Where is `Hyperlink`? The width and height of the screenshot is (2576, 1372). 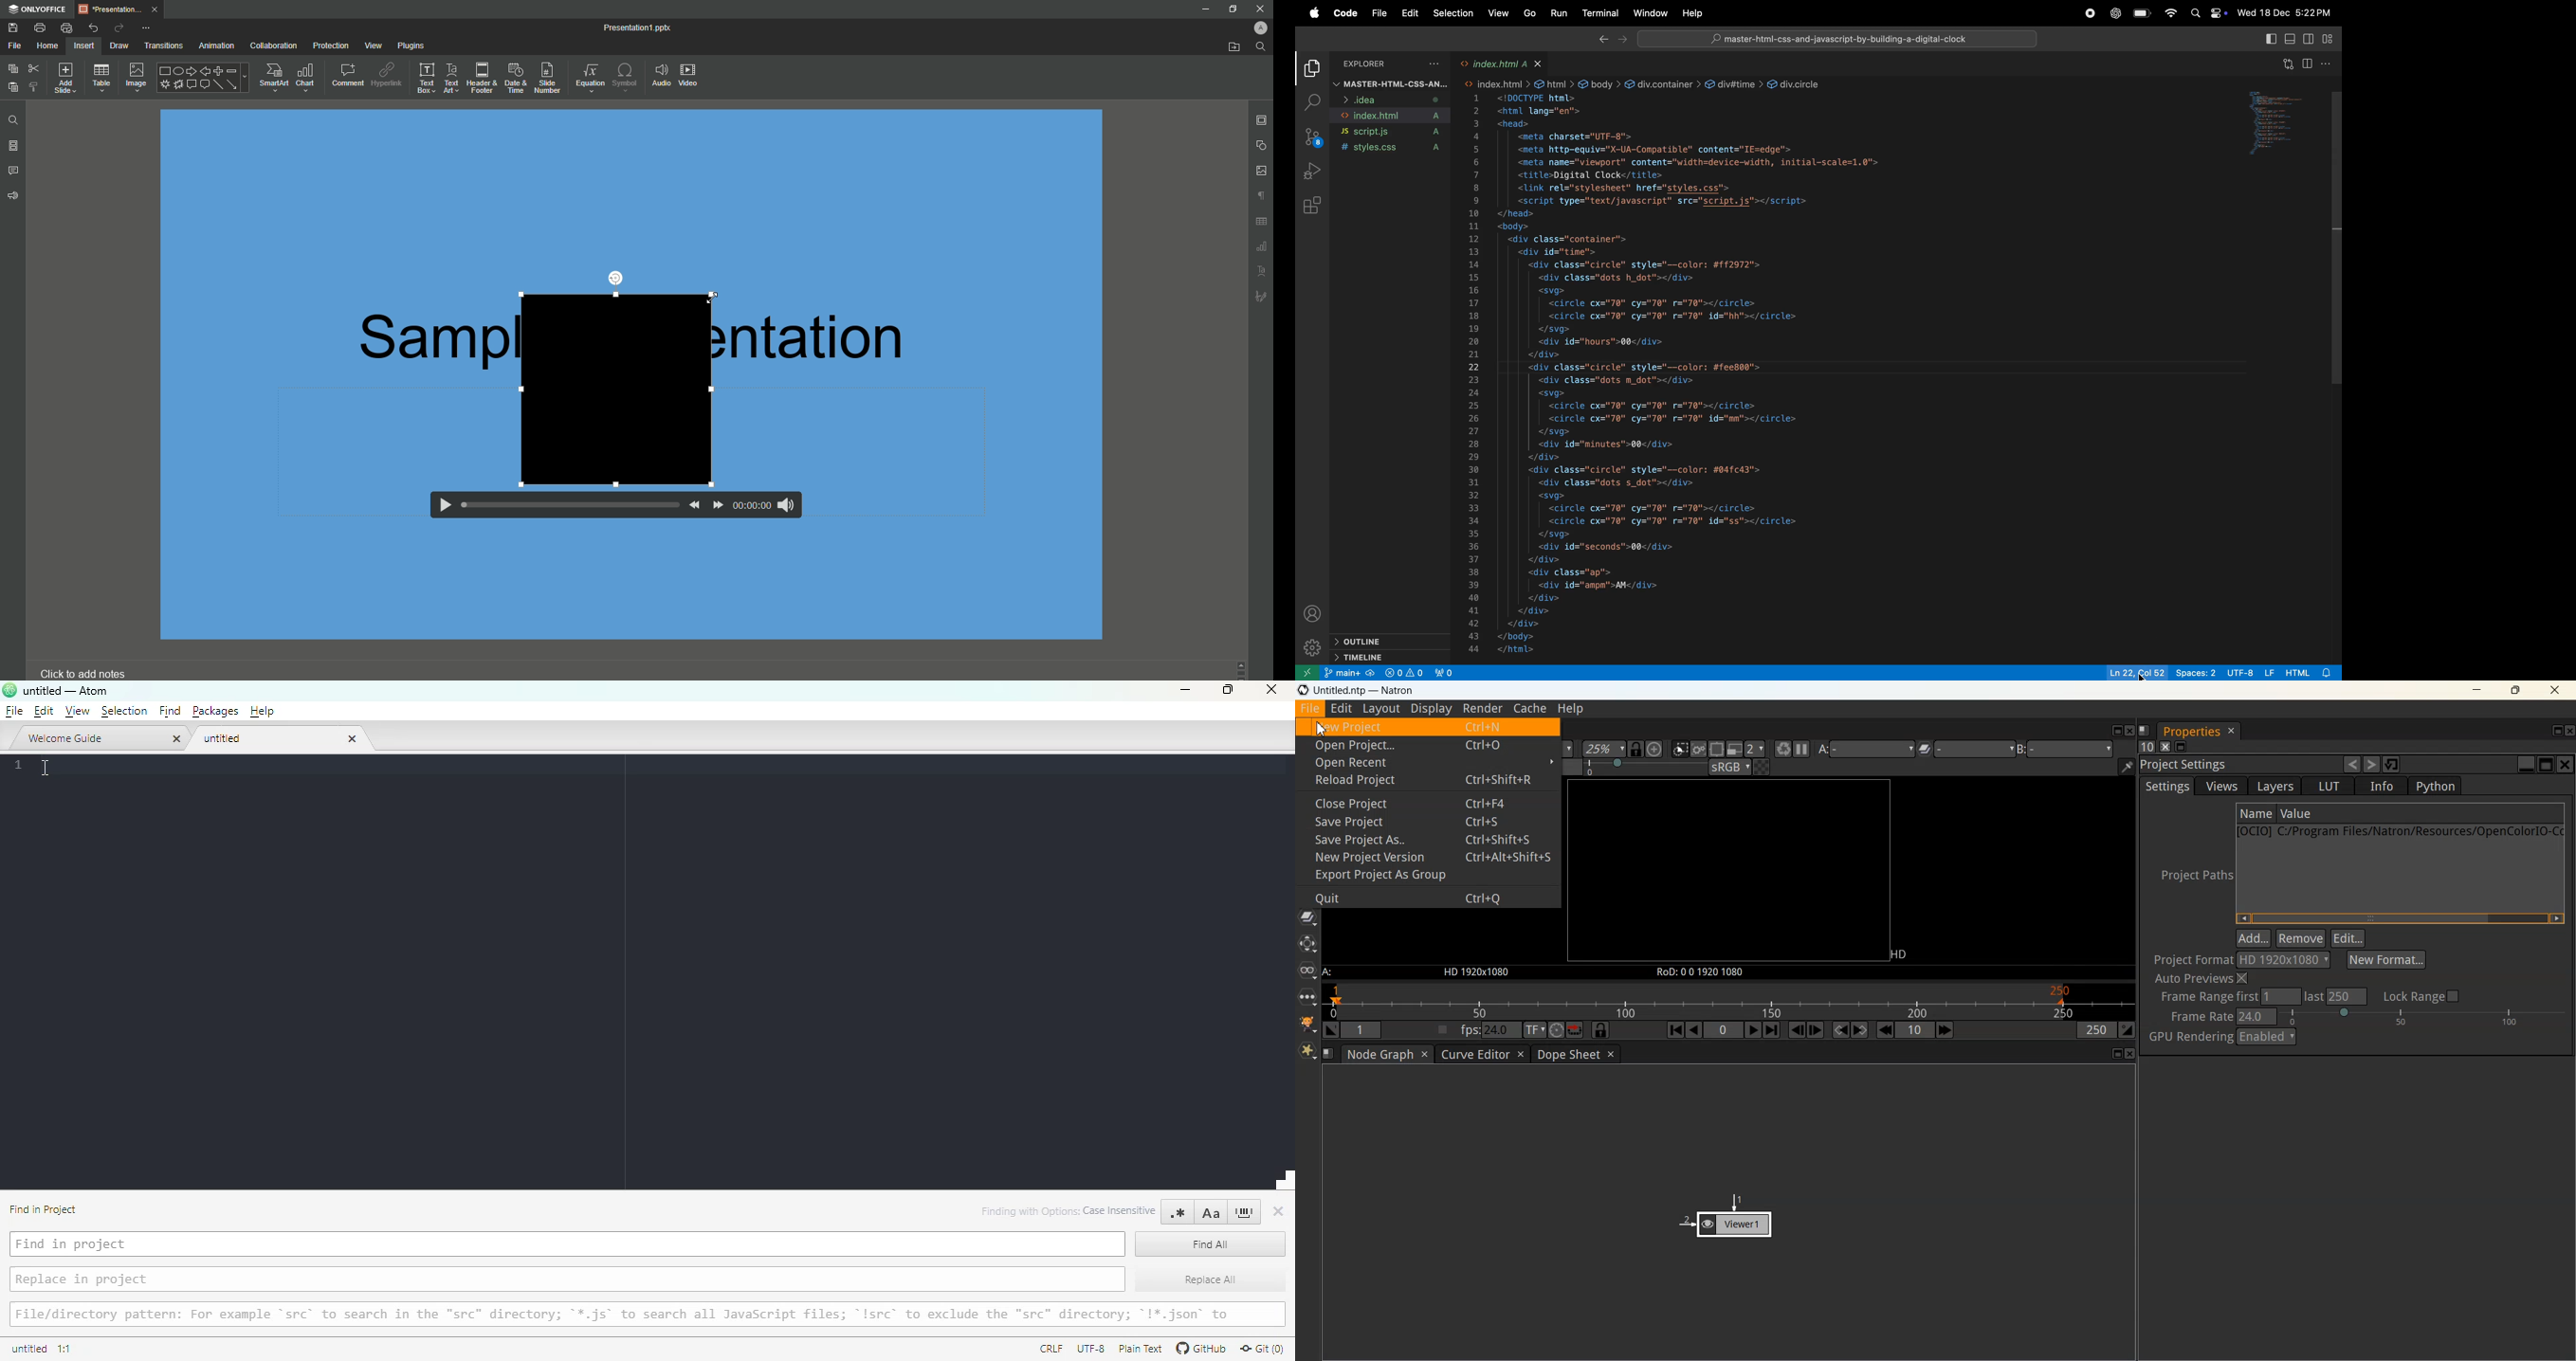
Hyperlink is located at coordinates (386, 74).